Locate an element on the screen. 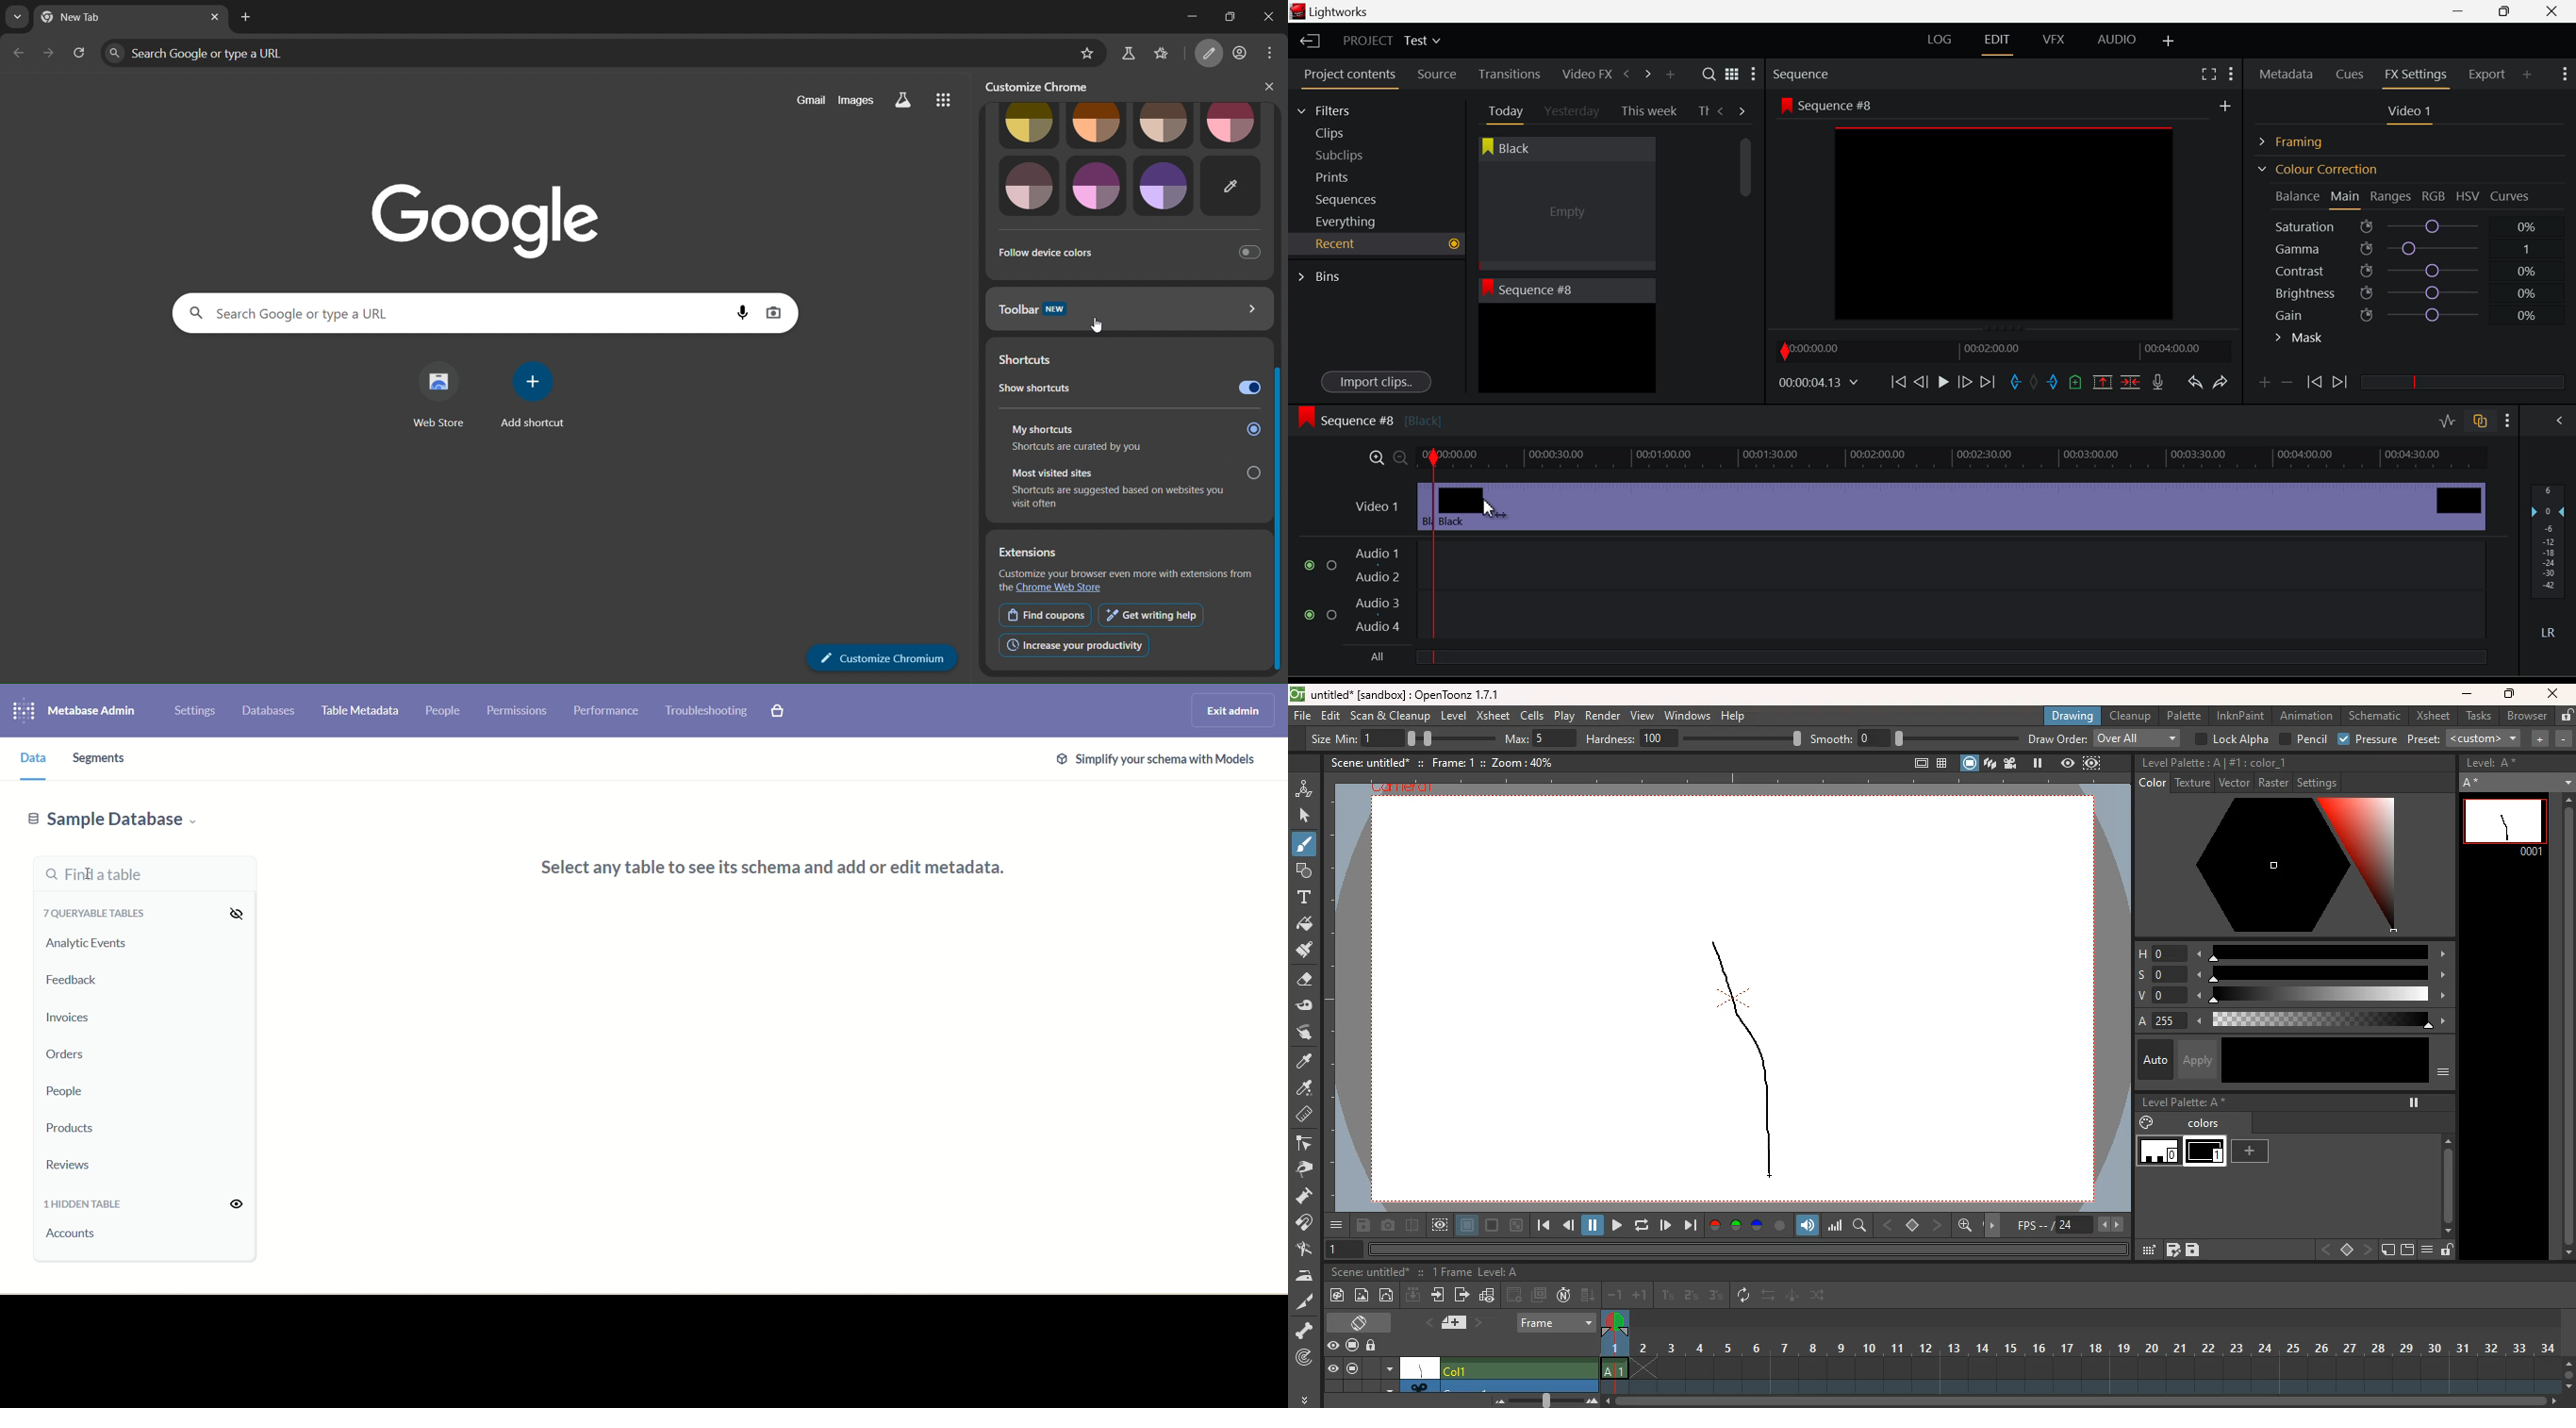 The width and height of the screenshot is (2576, 1428). Brightness is located at coordinates (2411, 291).